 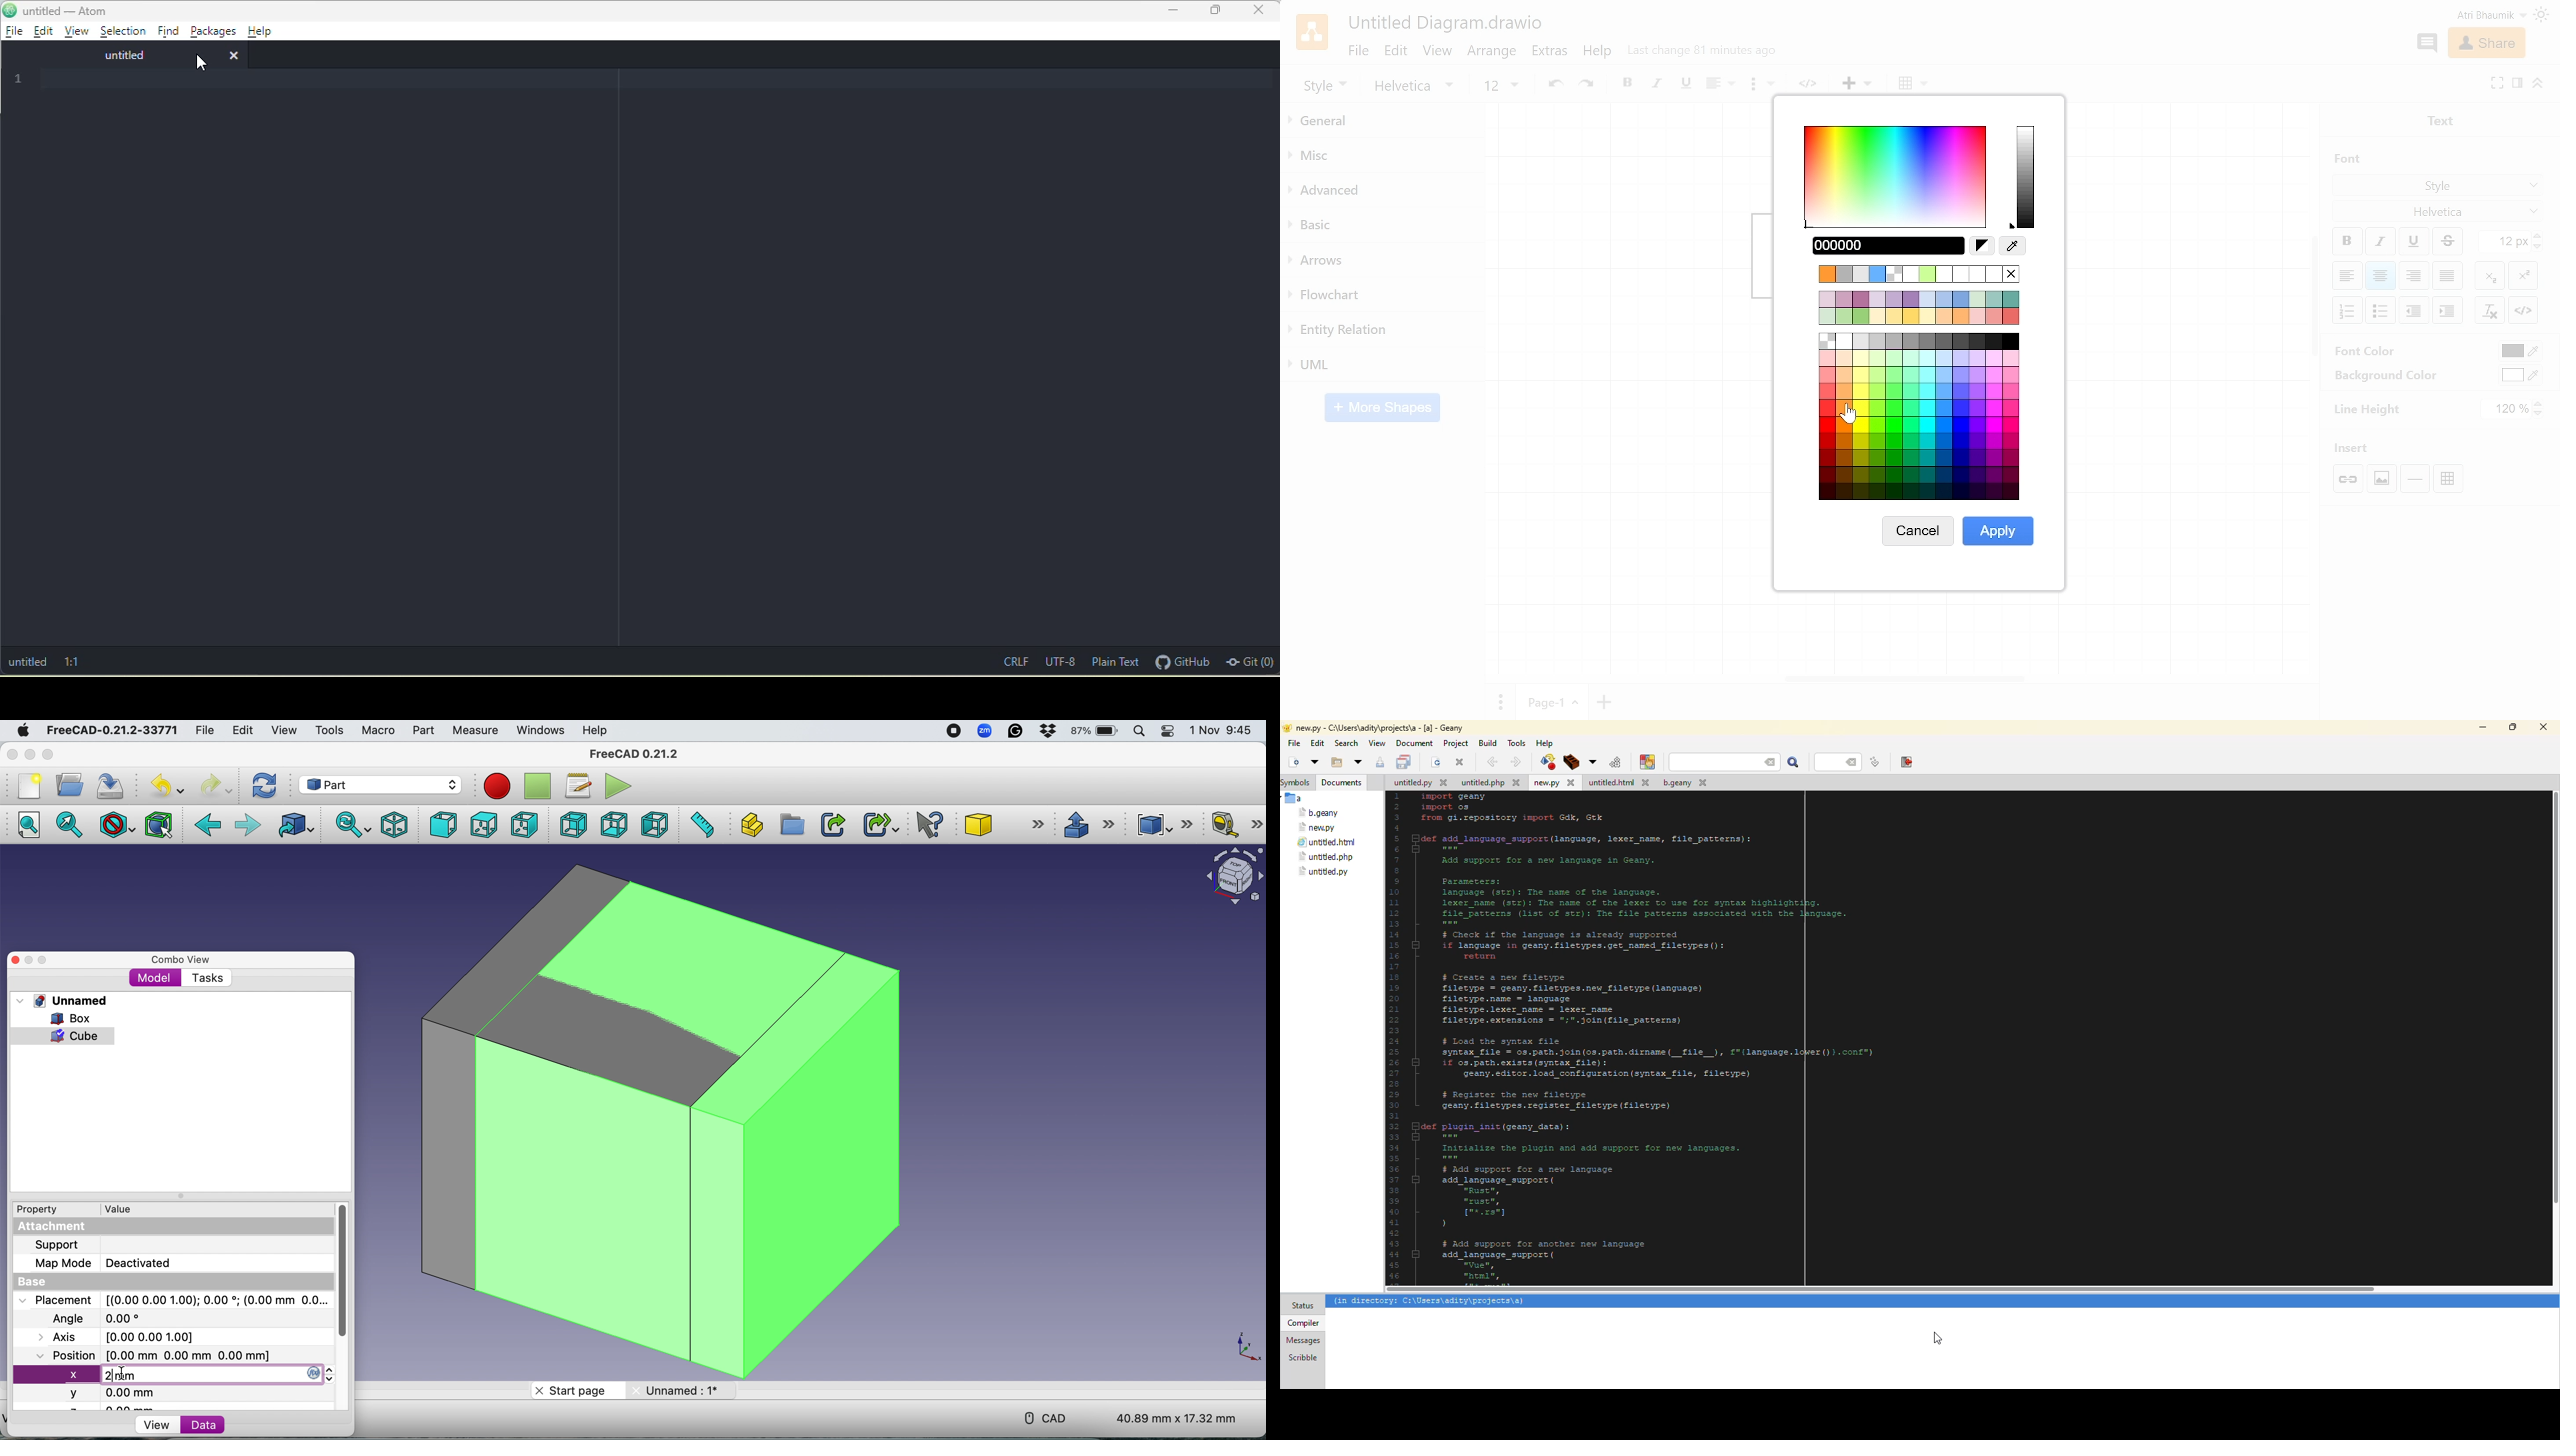 What do you see at coordinates (1629, 85) in the screenshot?
I see `bold` at bounding box center [1629, 85].